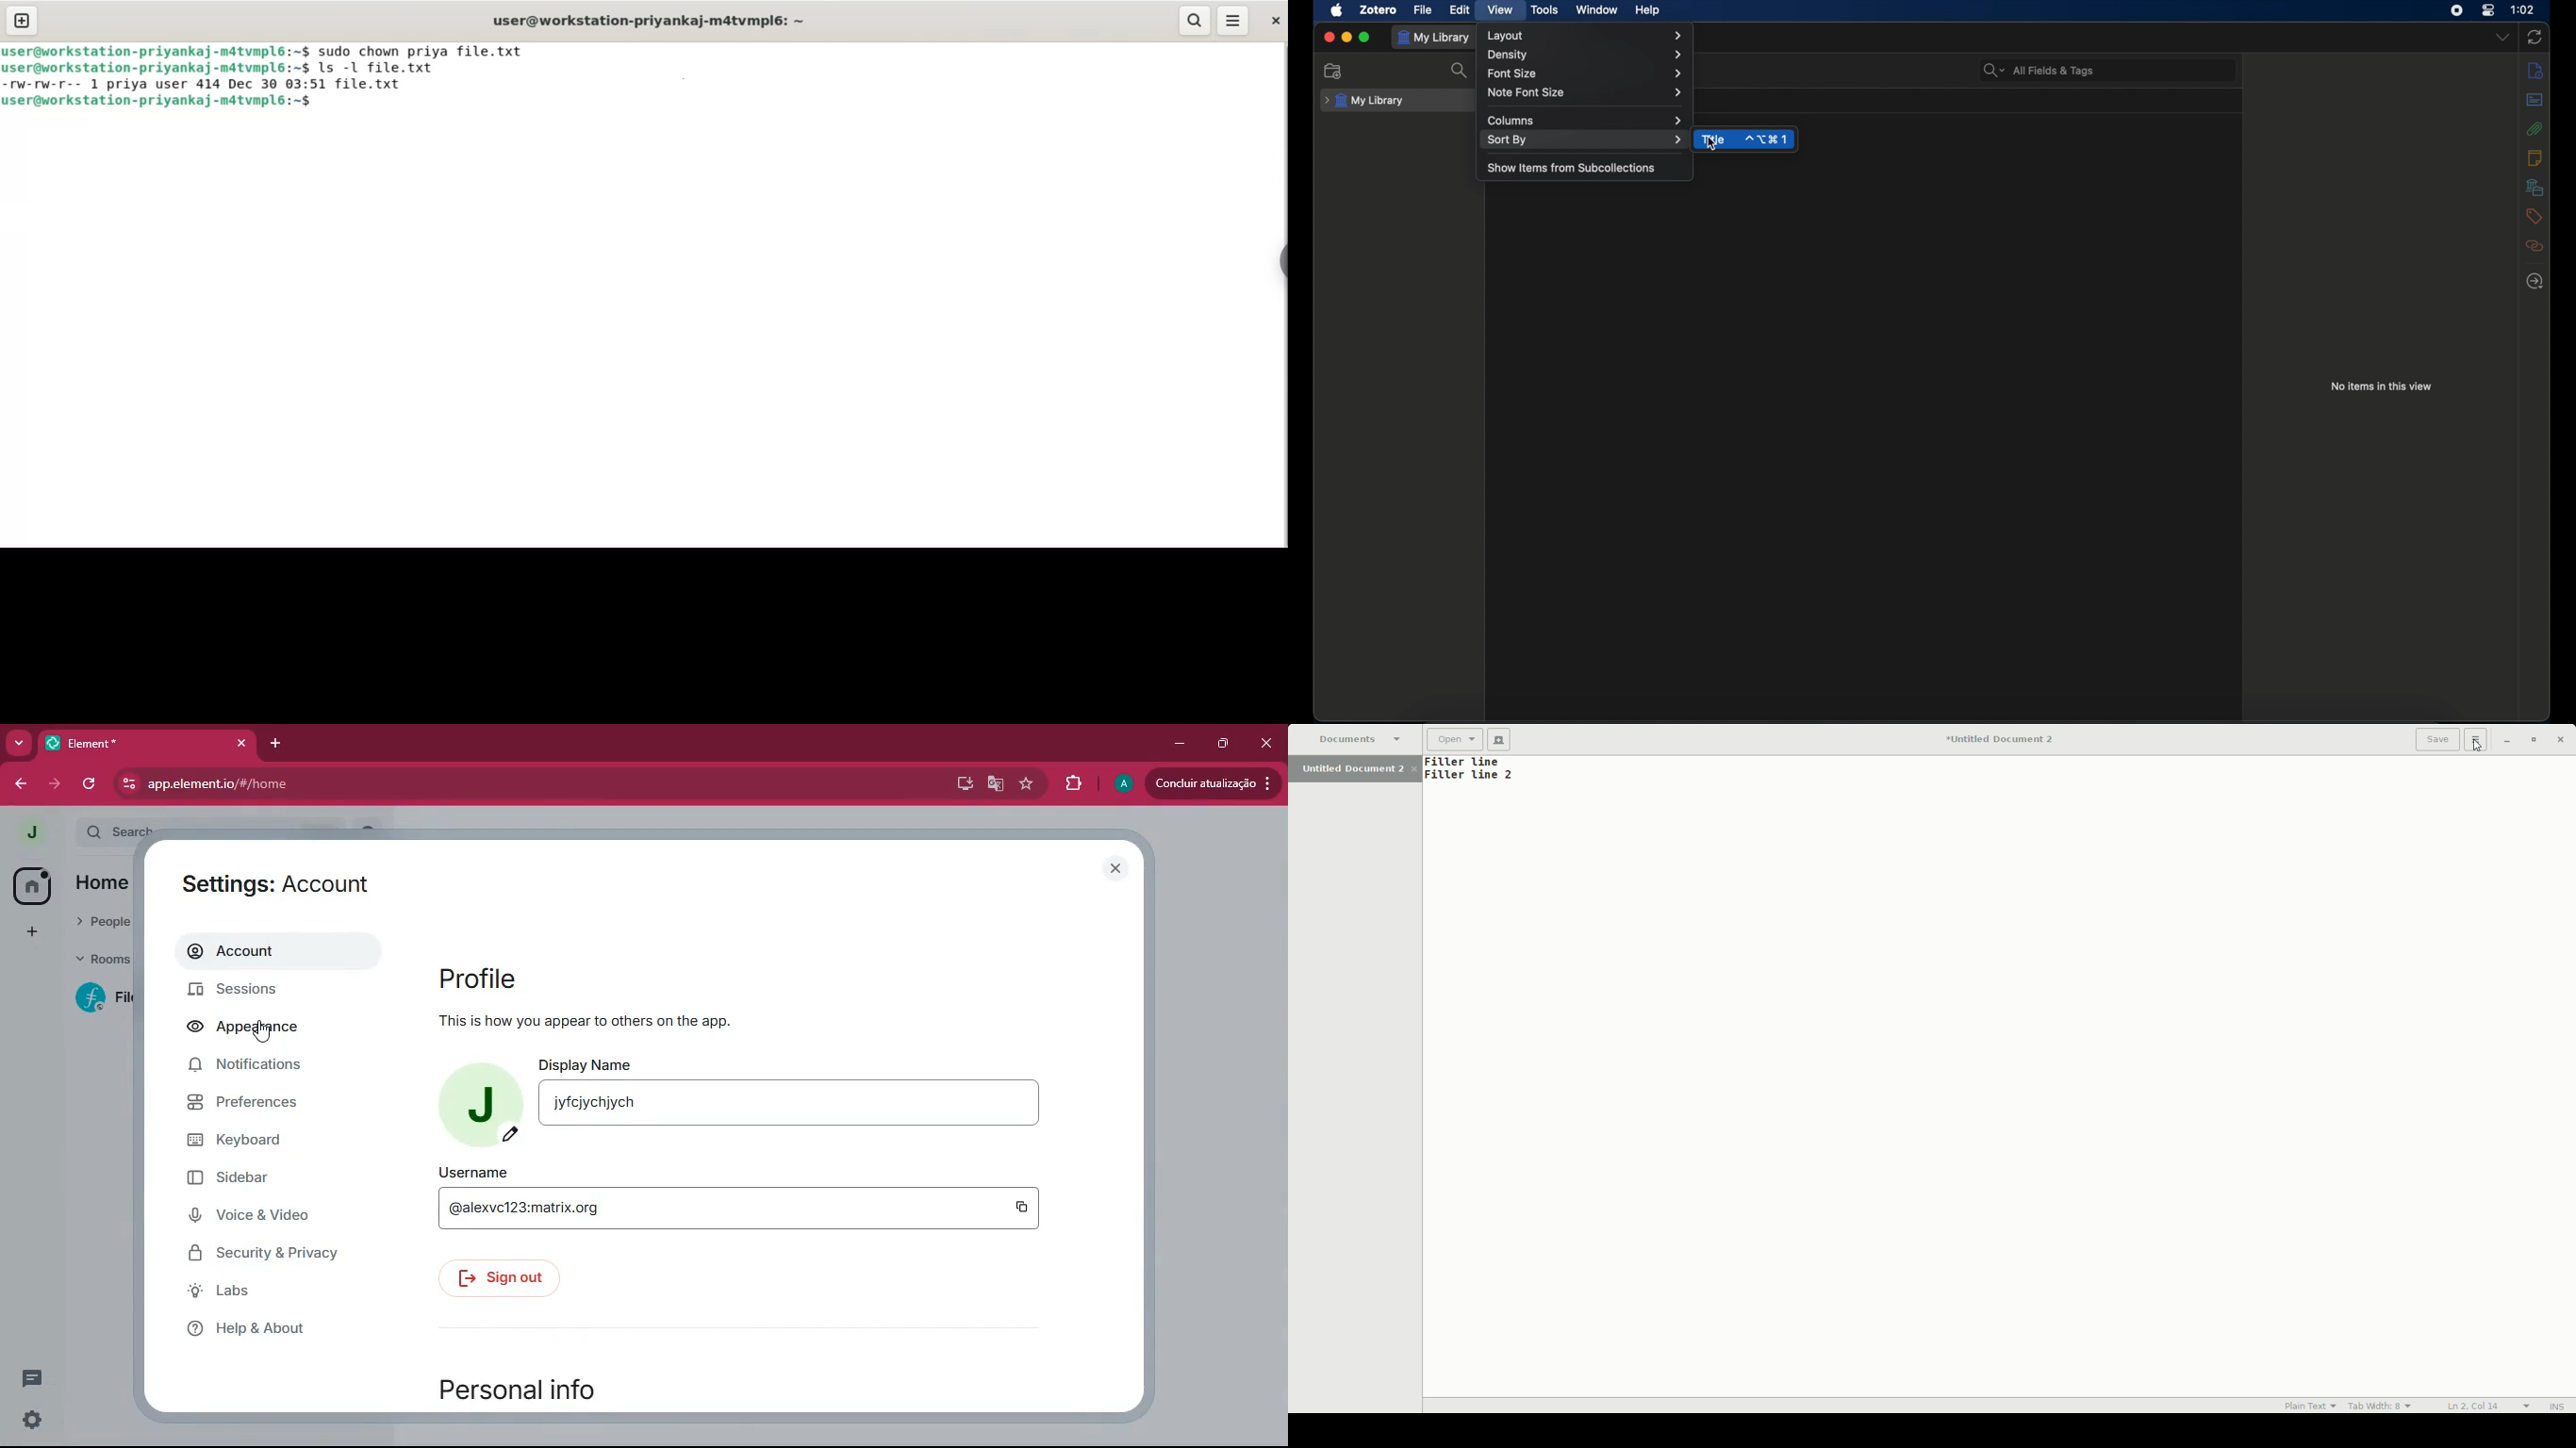  I want to click on notes, so click(2536, 157).